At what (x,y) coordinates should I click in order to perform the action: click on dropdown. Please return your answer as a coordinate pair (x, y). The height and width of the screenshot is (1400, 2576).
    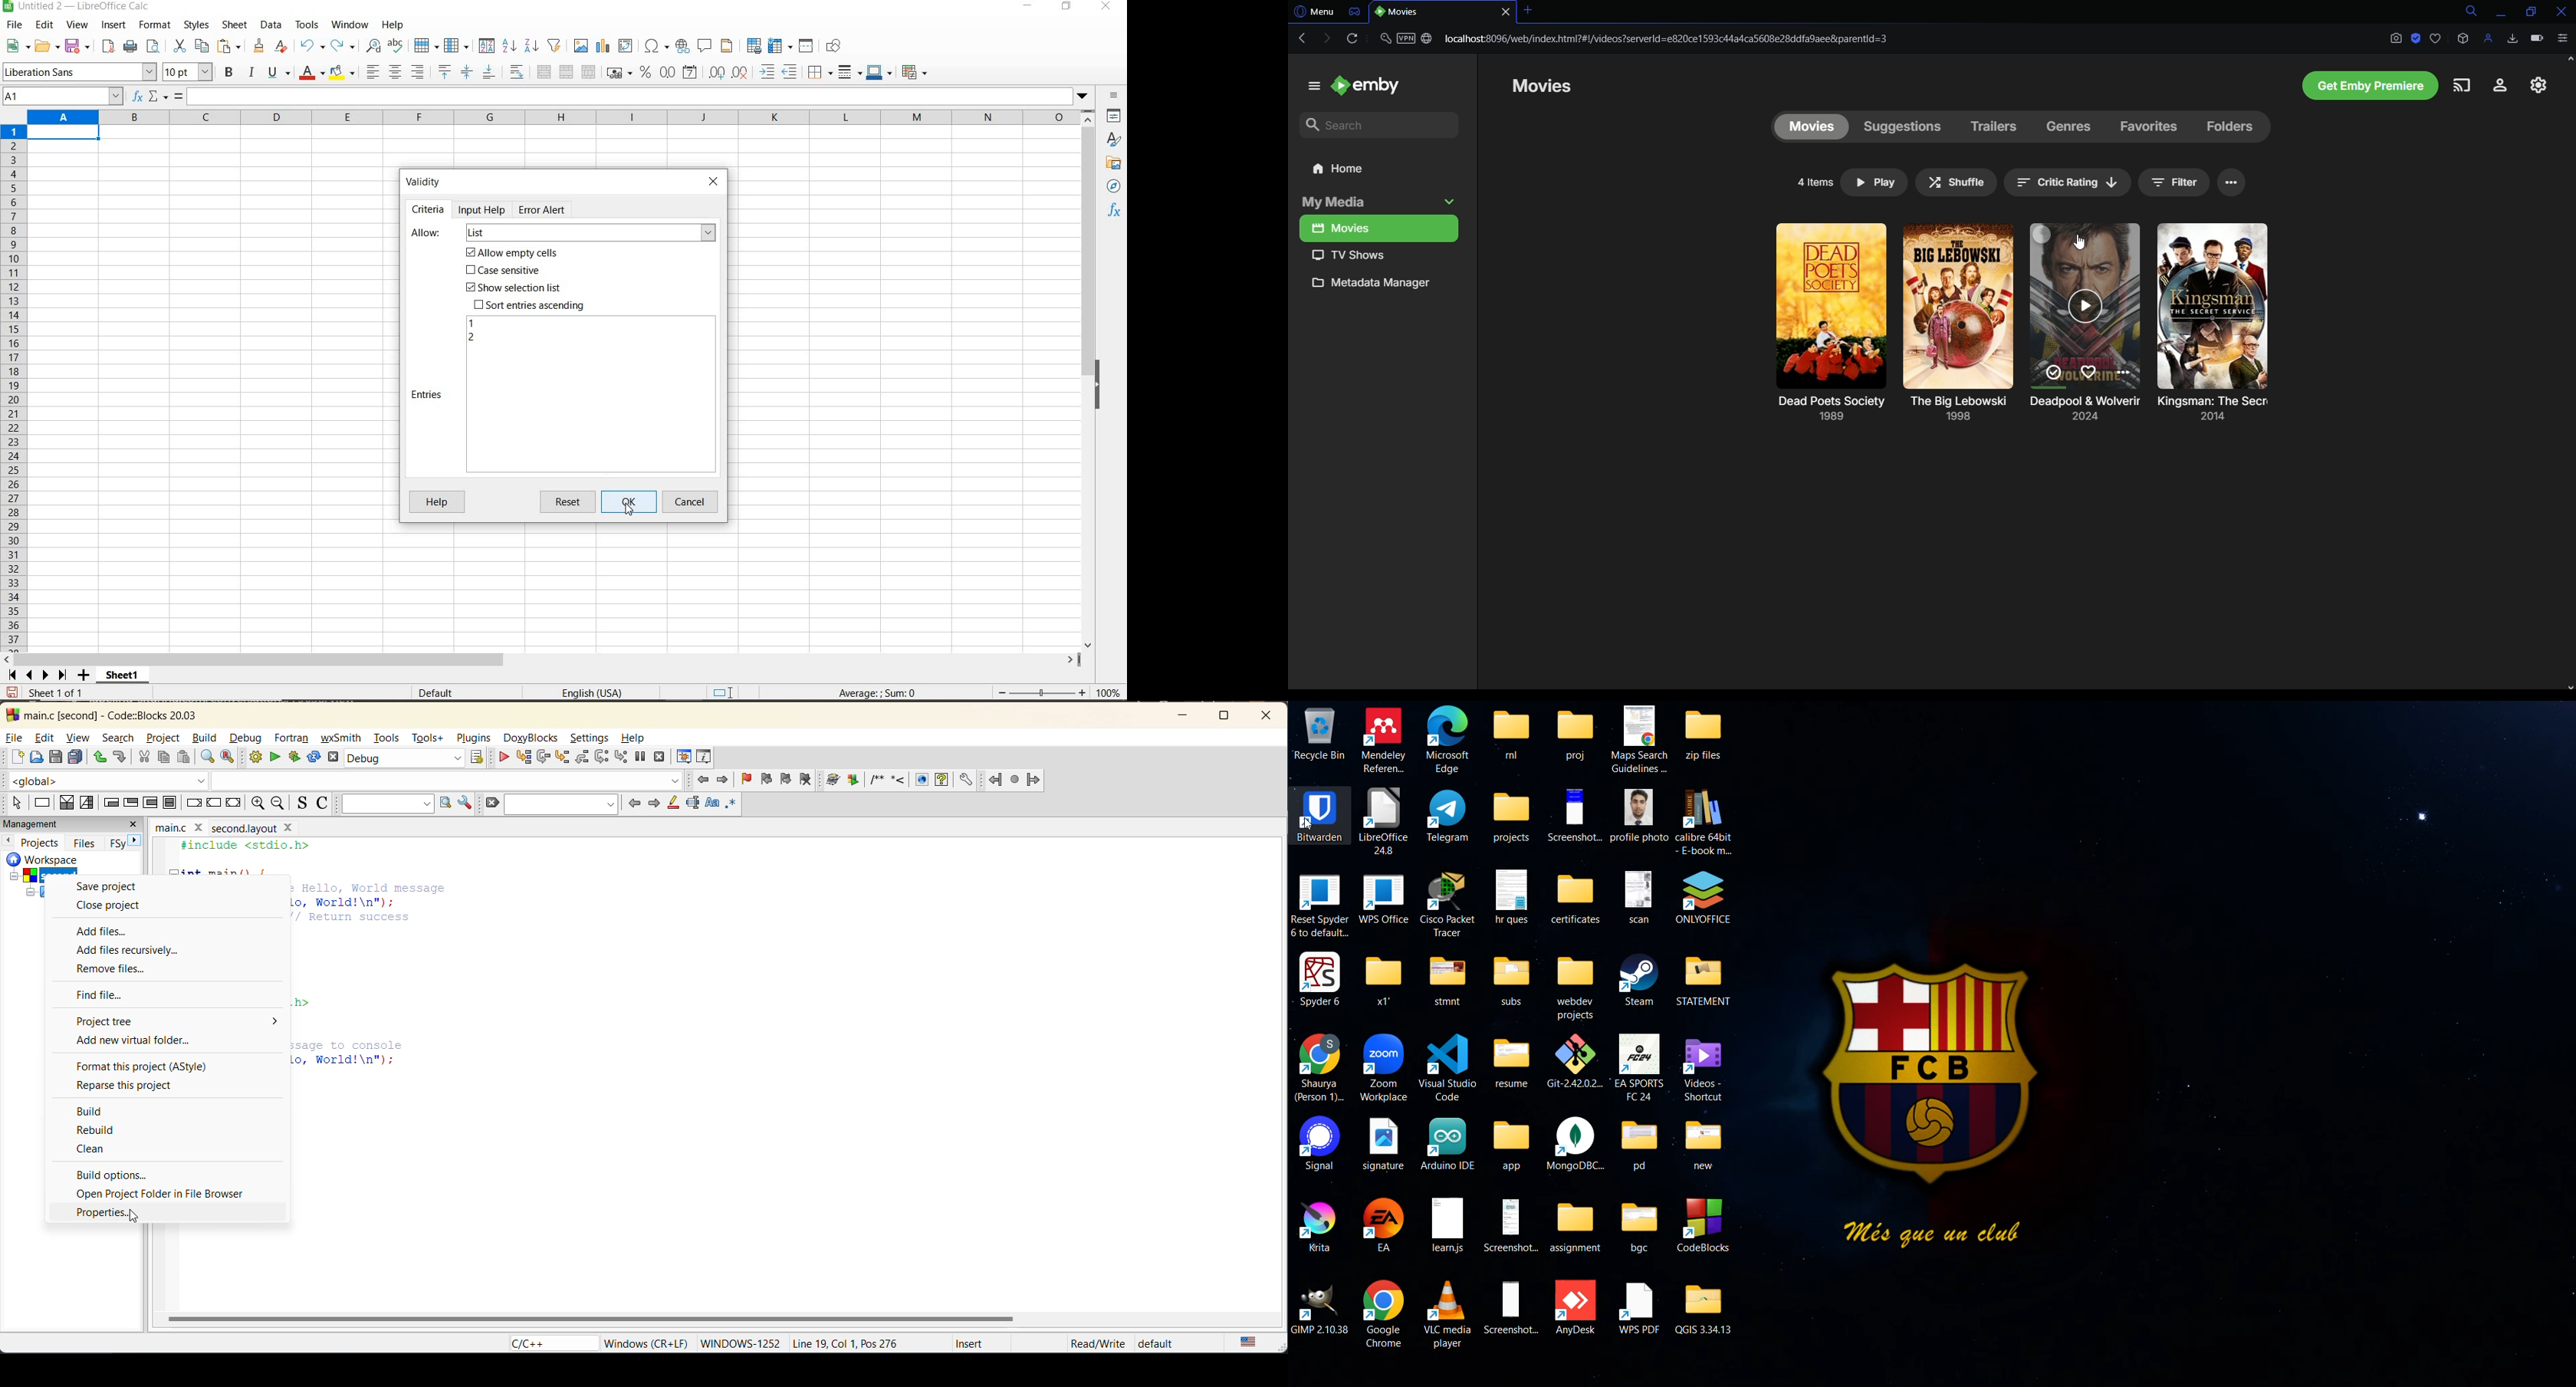
    Looking at the image, I should click on (1084, 97).